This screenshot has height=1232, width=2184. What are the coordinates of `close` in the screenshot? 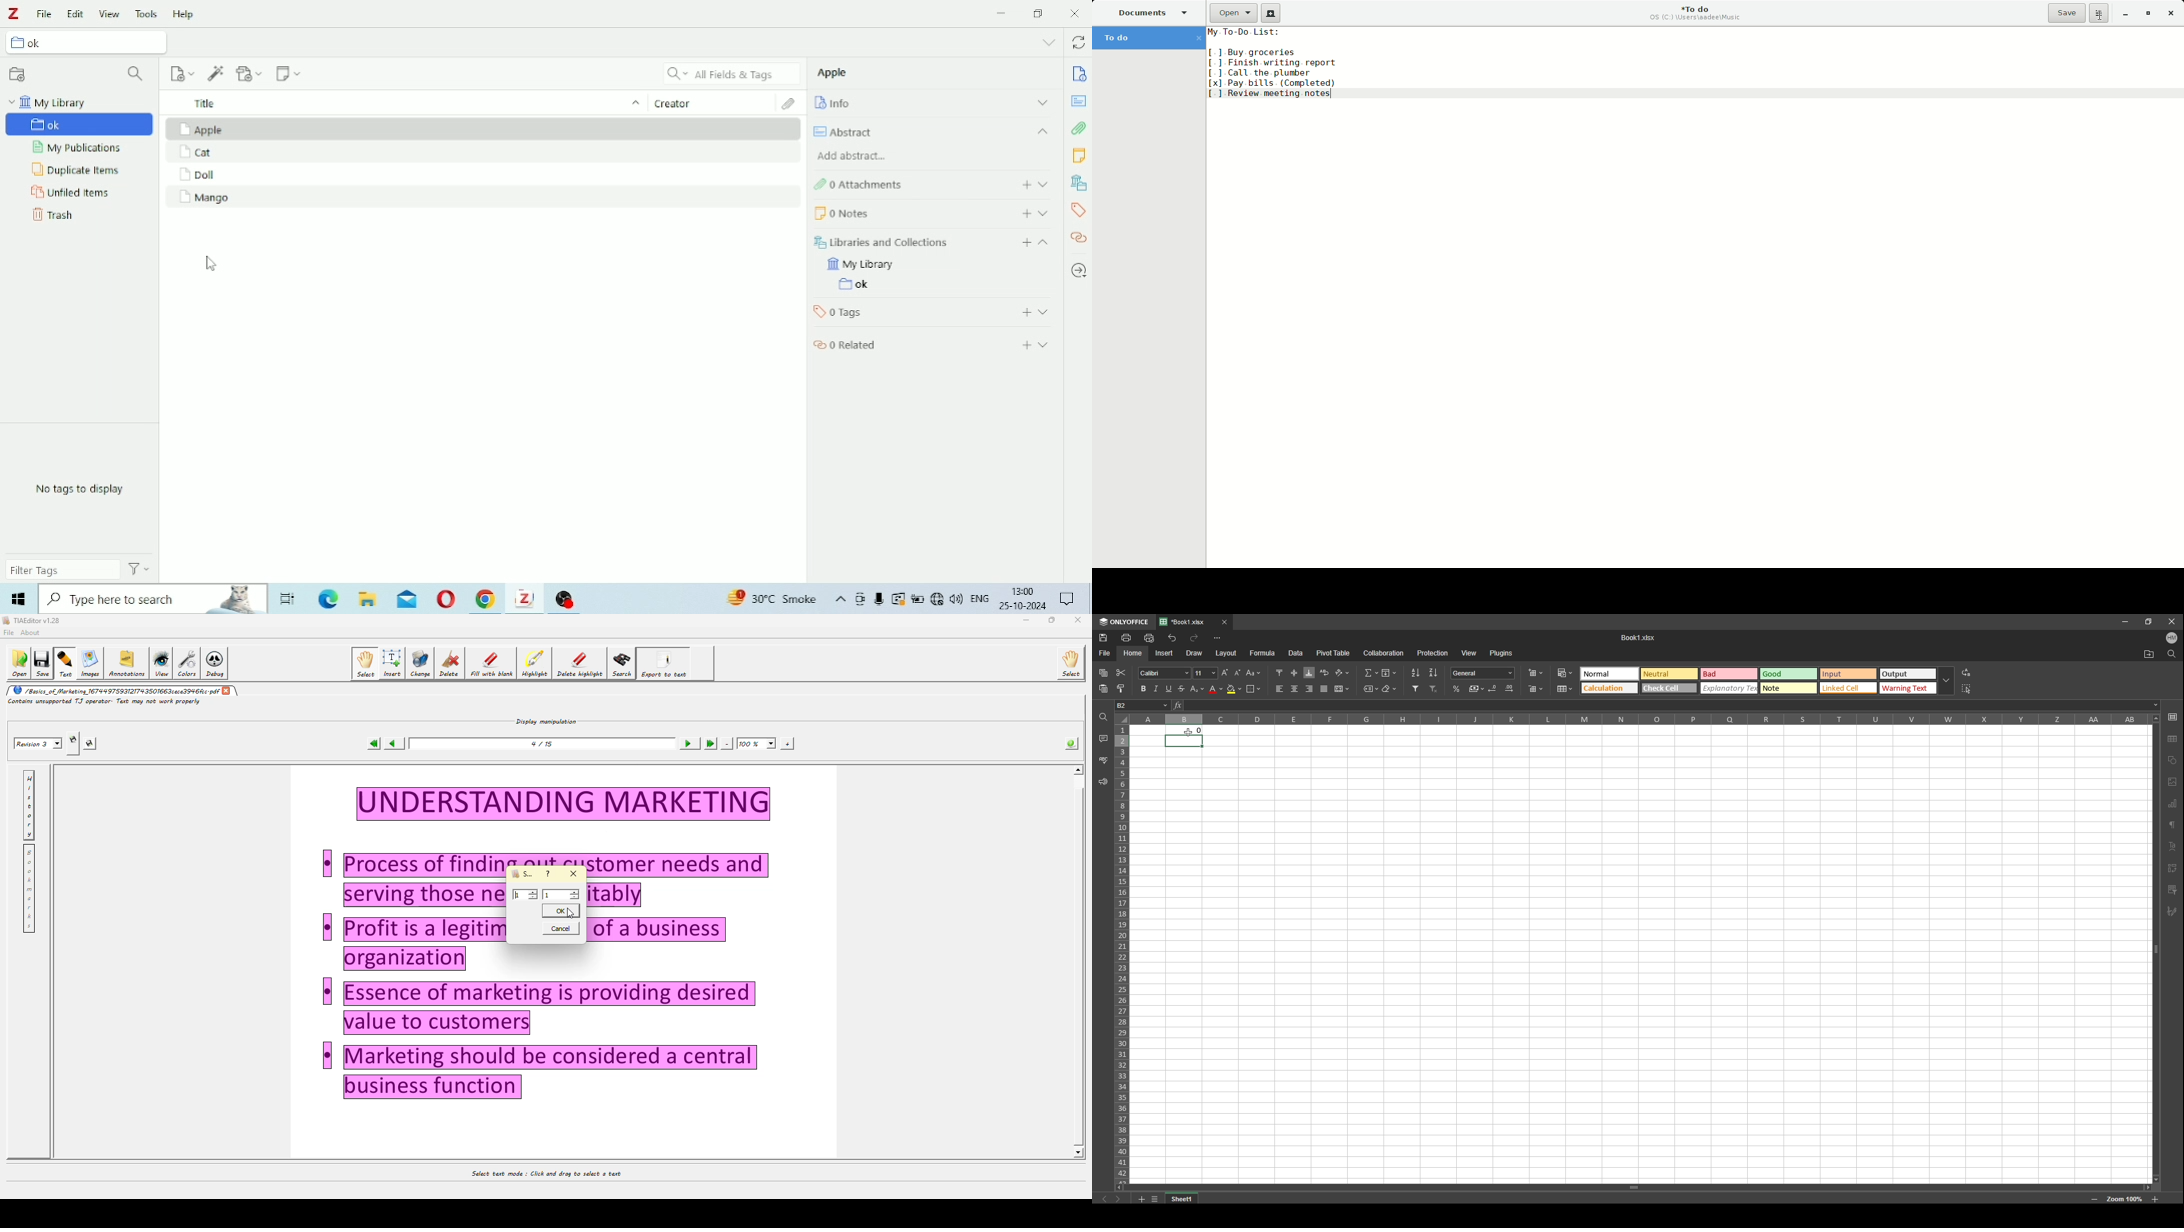 It's located at (2171, 621).